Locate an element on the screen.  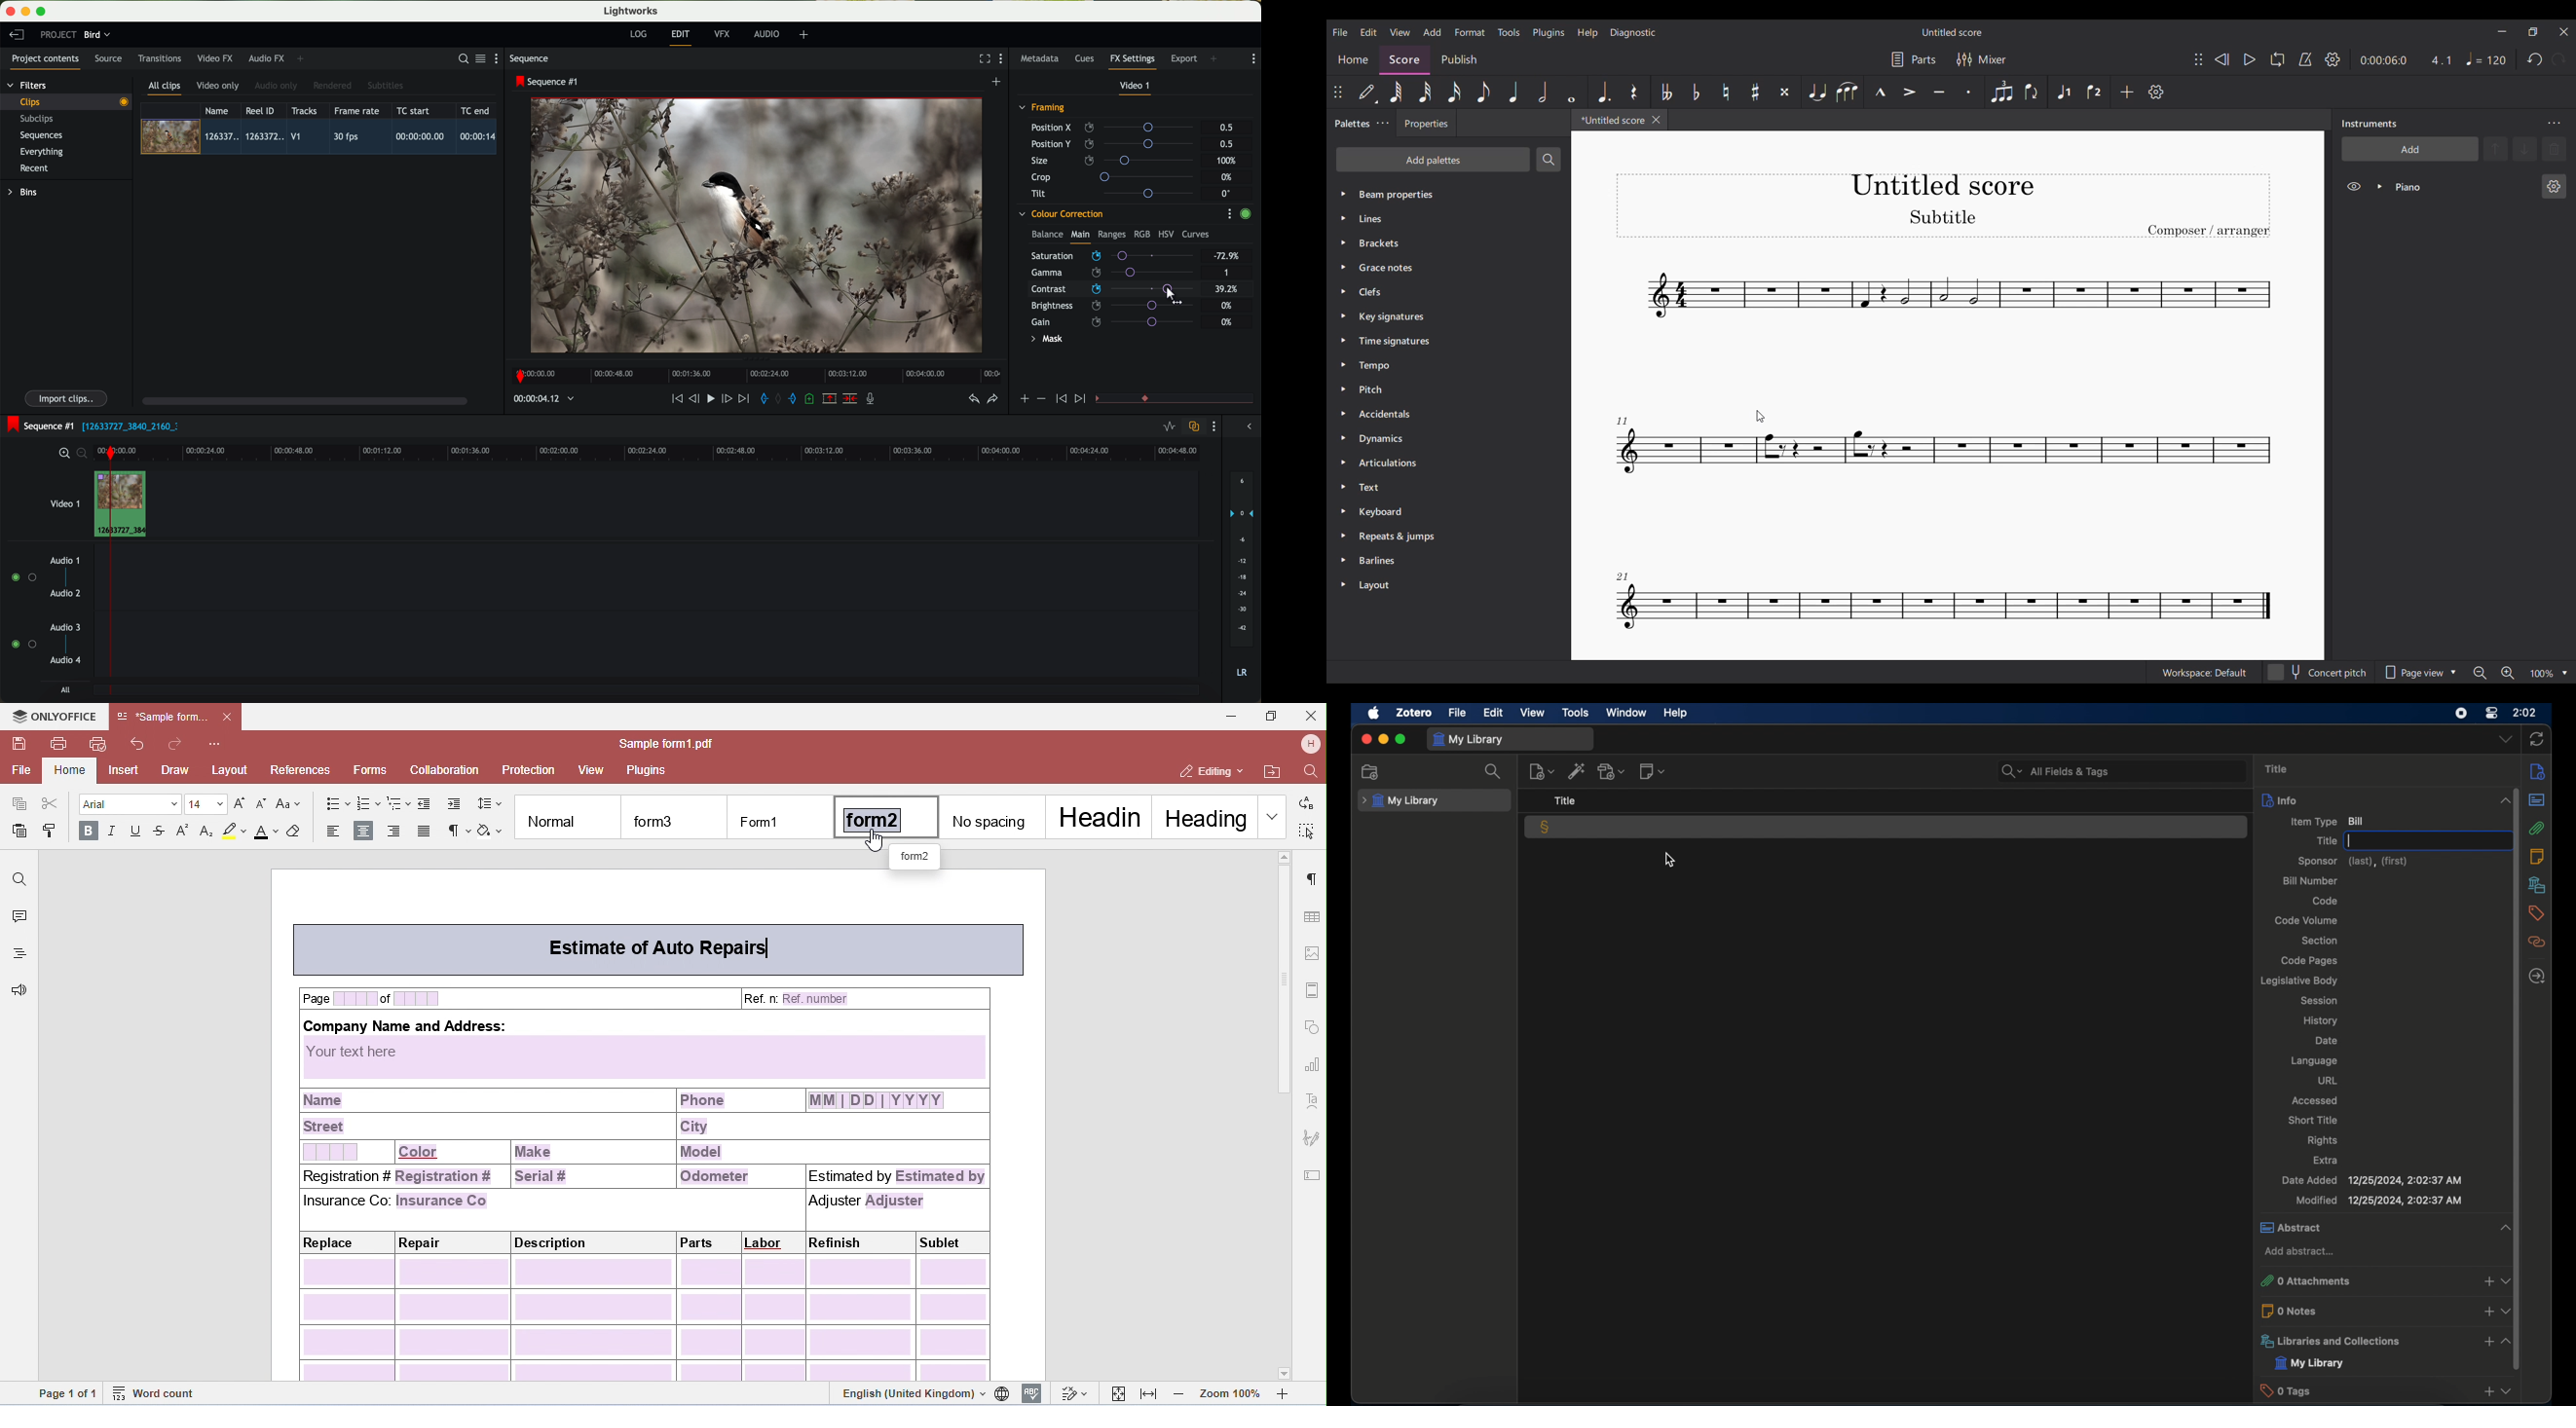
search is located at coordinates (1493, 771).